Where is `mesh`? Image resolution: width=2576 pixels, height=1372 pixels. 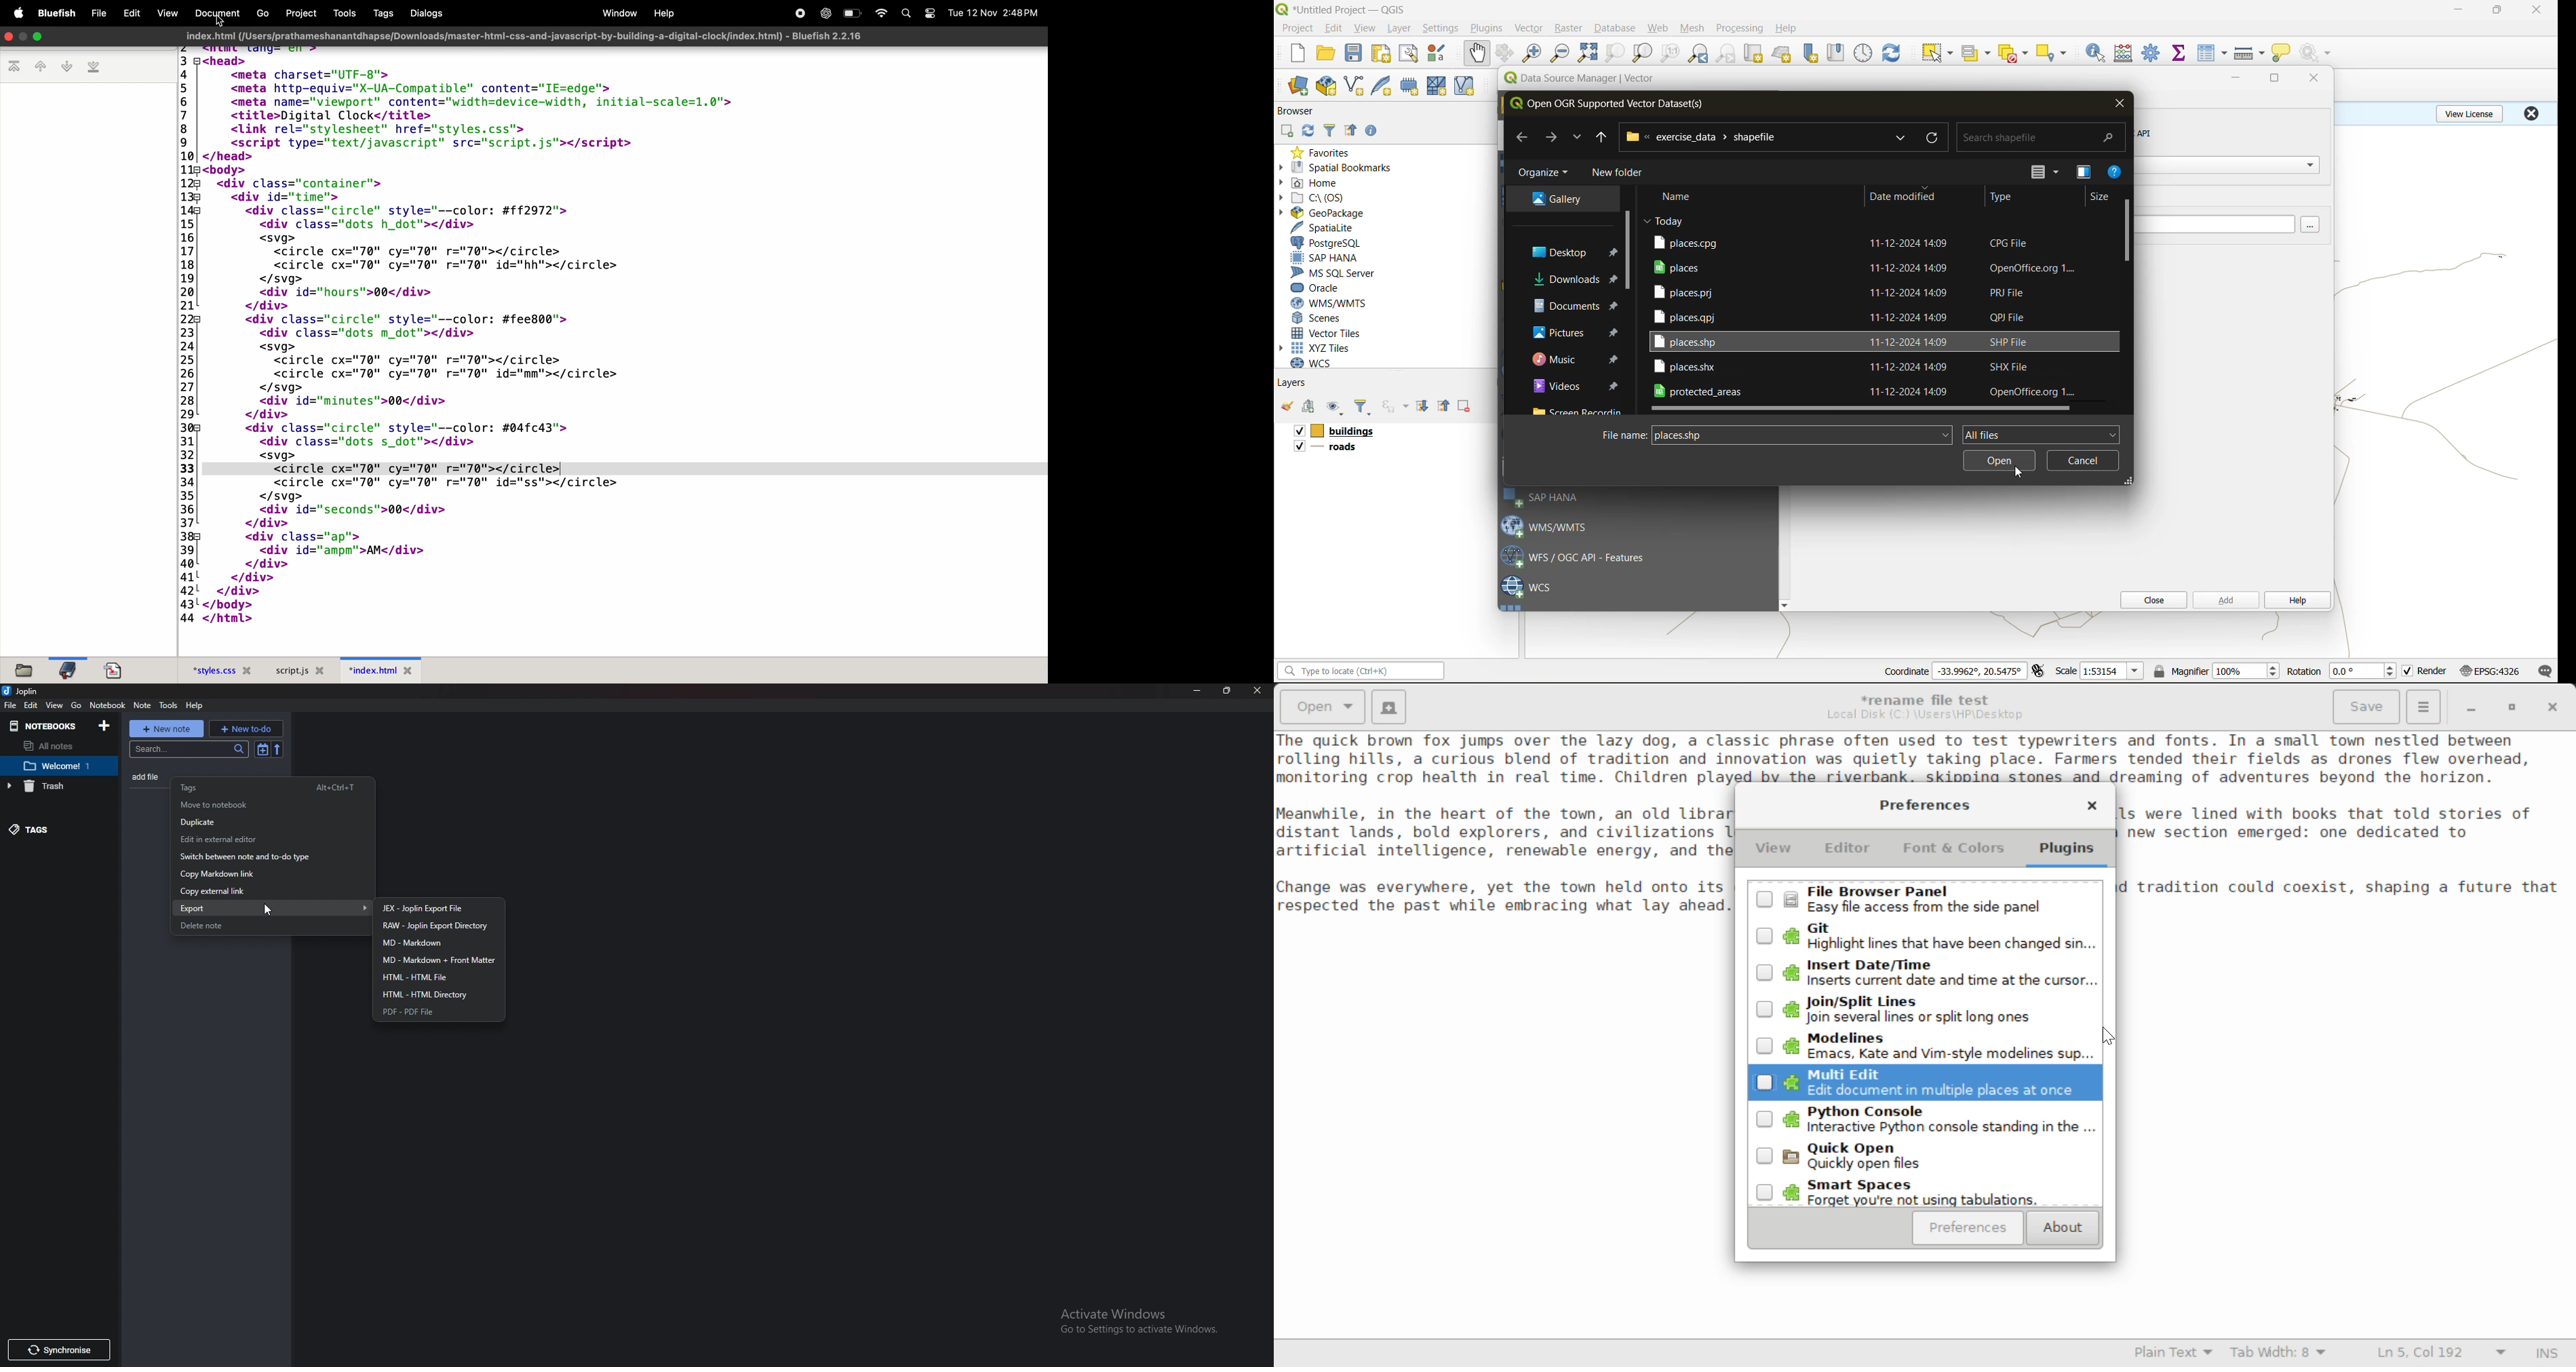
mesh is located at coordinates (1694, 29).